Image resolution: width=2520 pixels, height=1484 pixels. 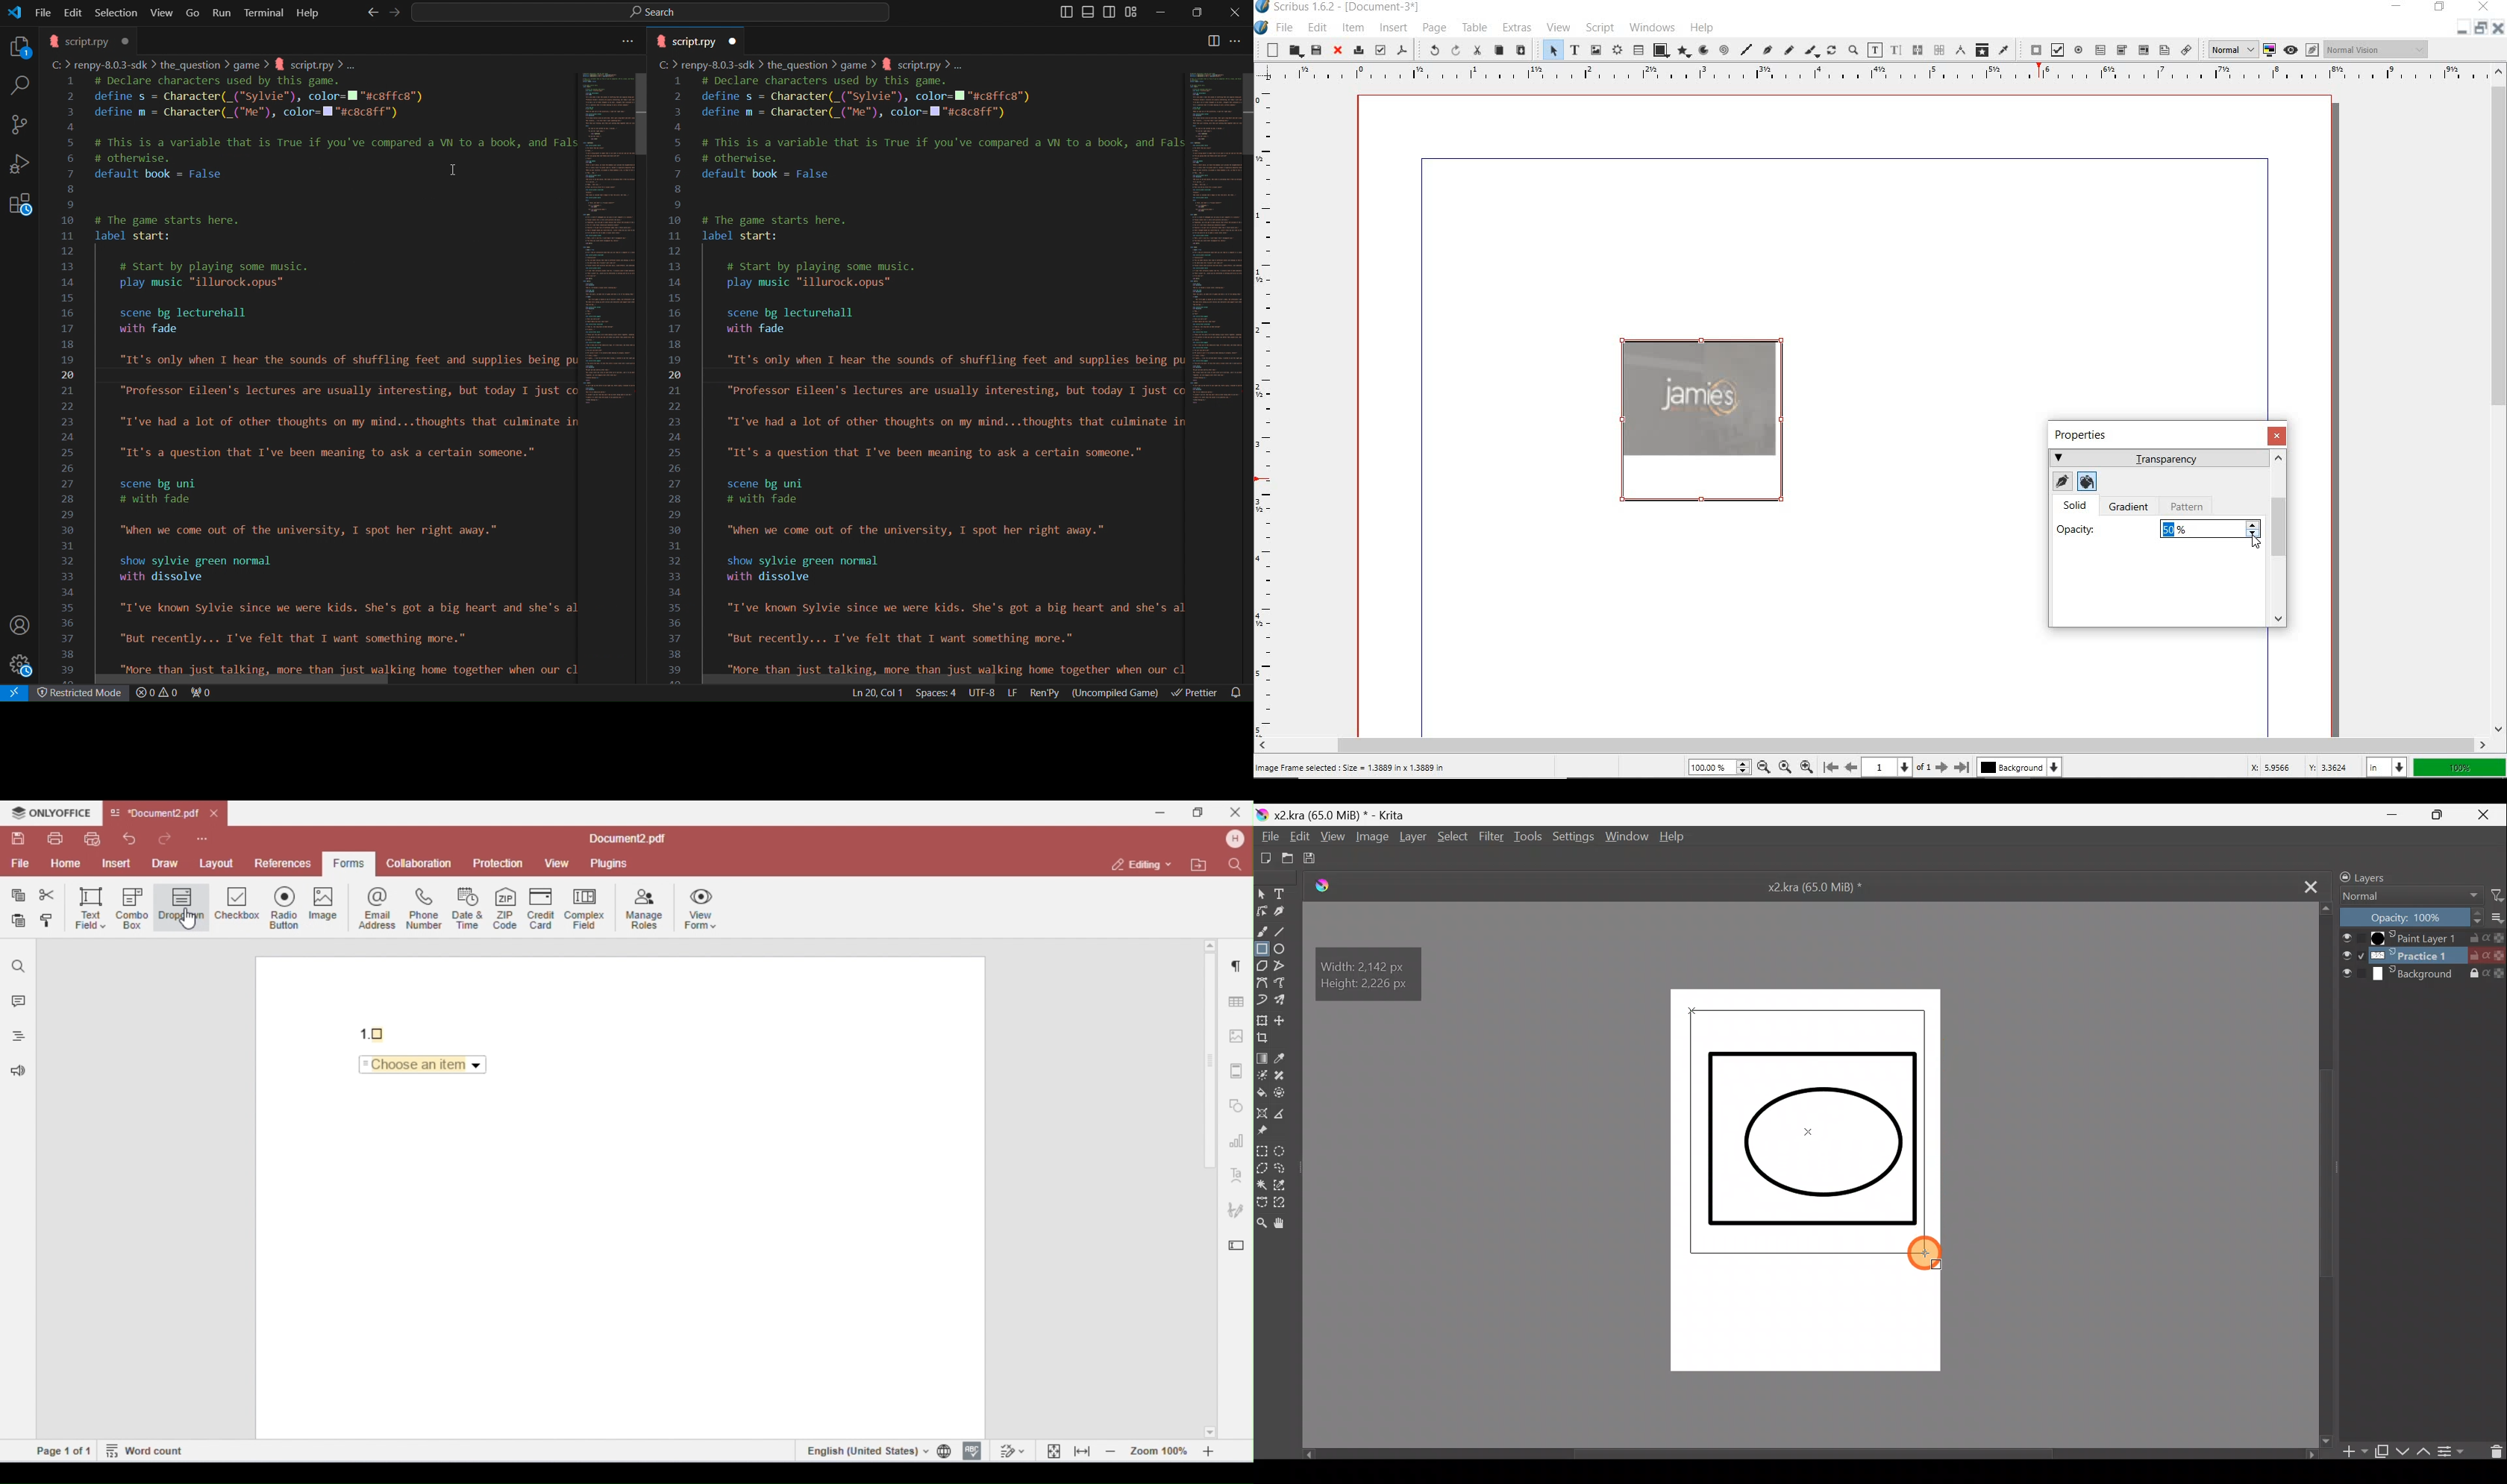 I want to click on Logo, so click(x=1317, y=882).